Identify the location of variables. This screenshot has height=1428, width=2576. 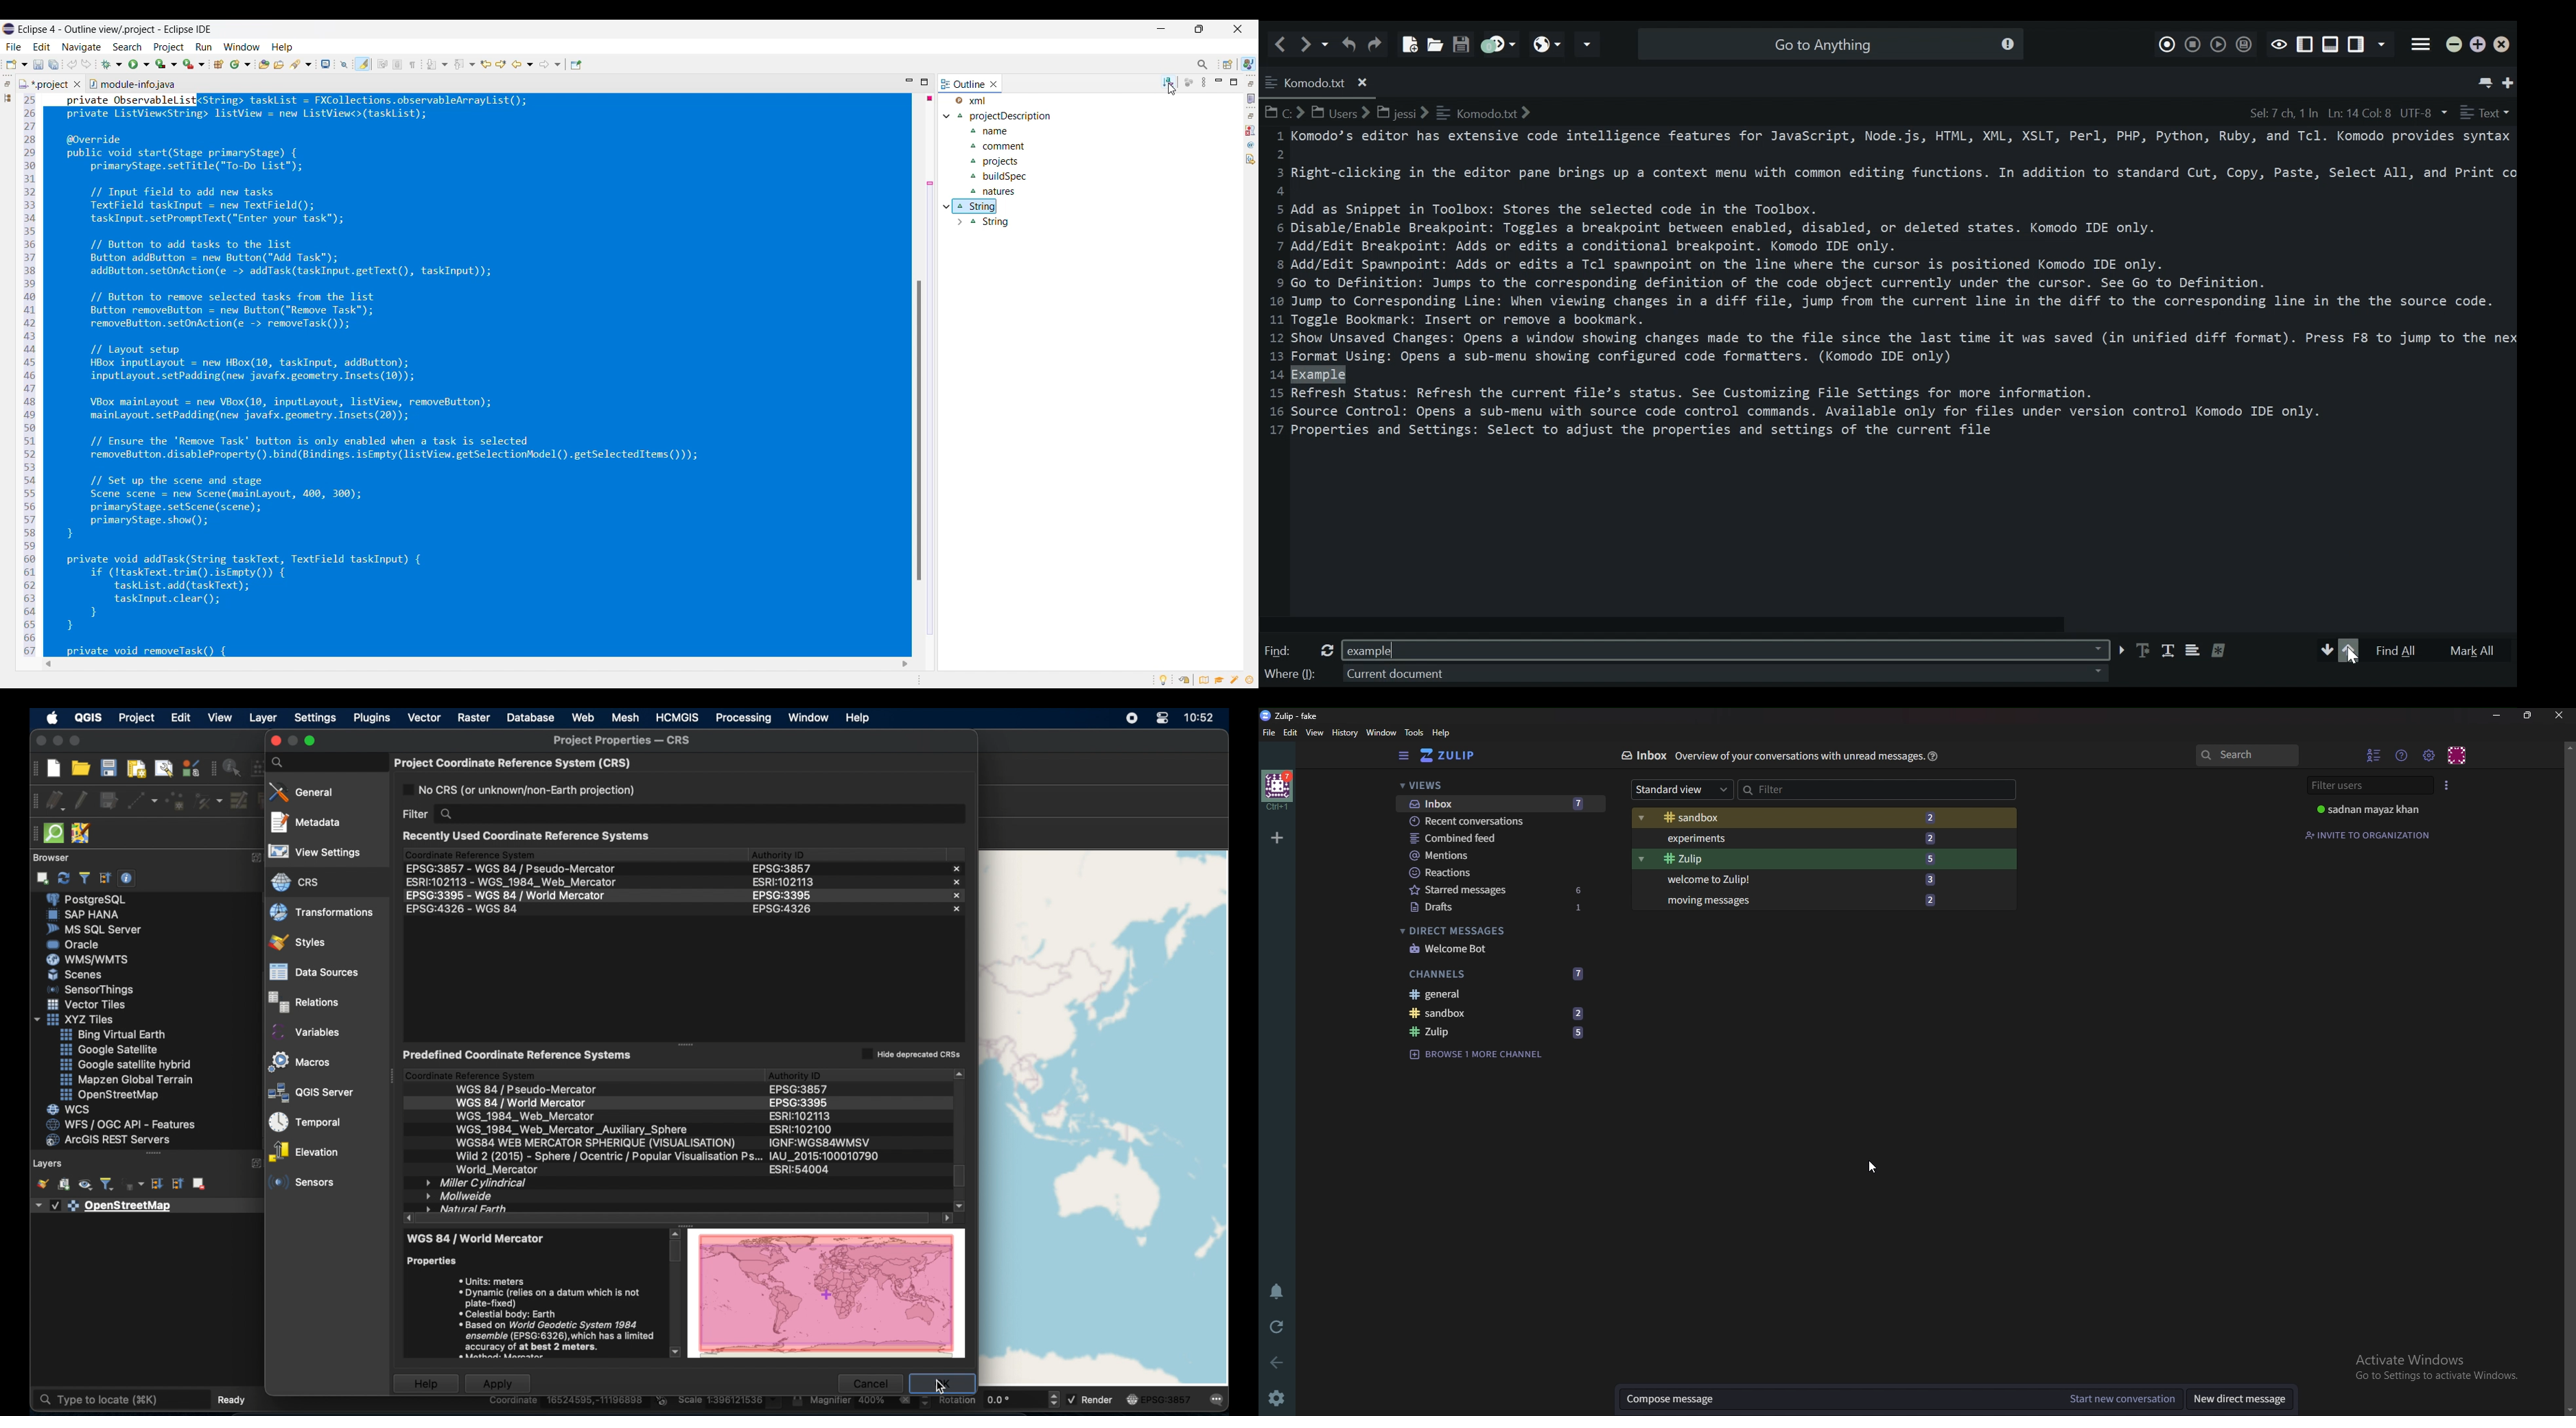
(307, 1031).